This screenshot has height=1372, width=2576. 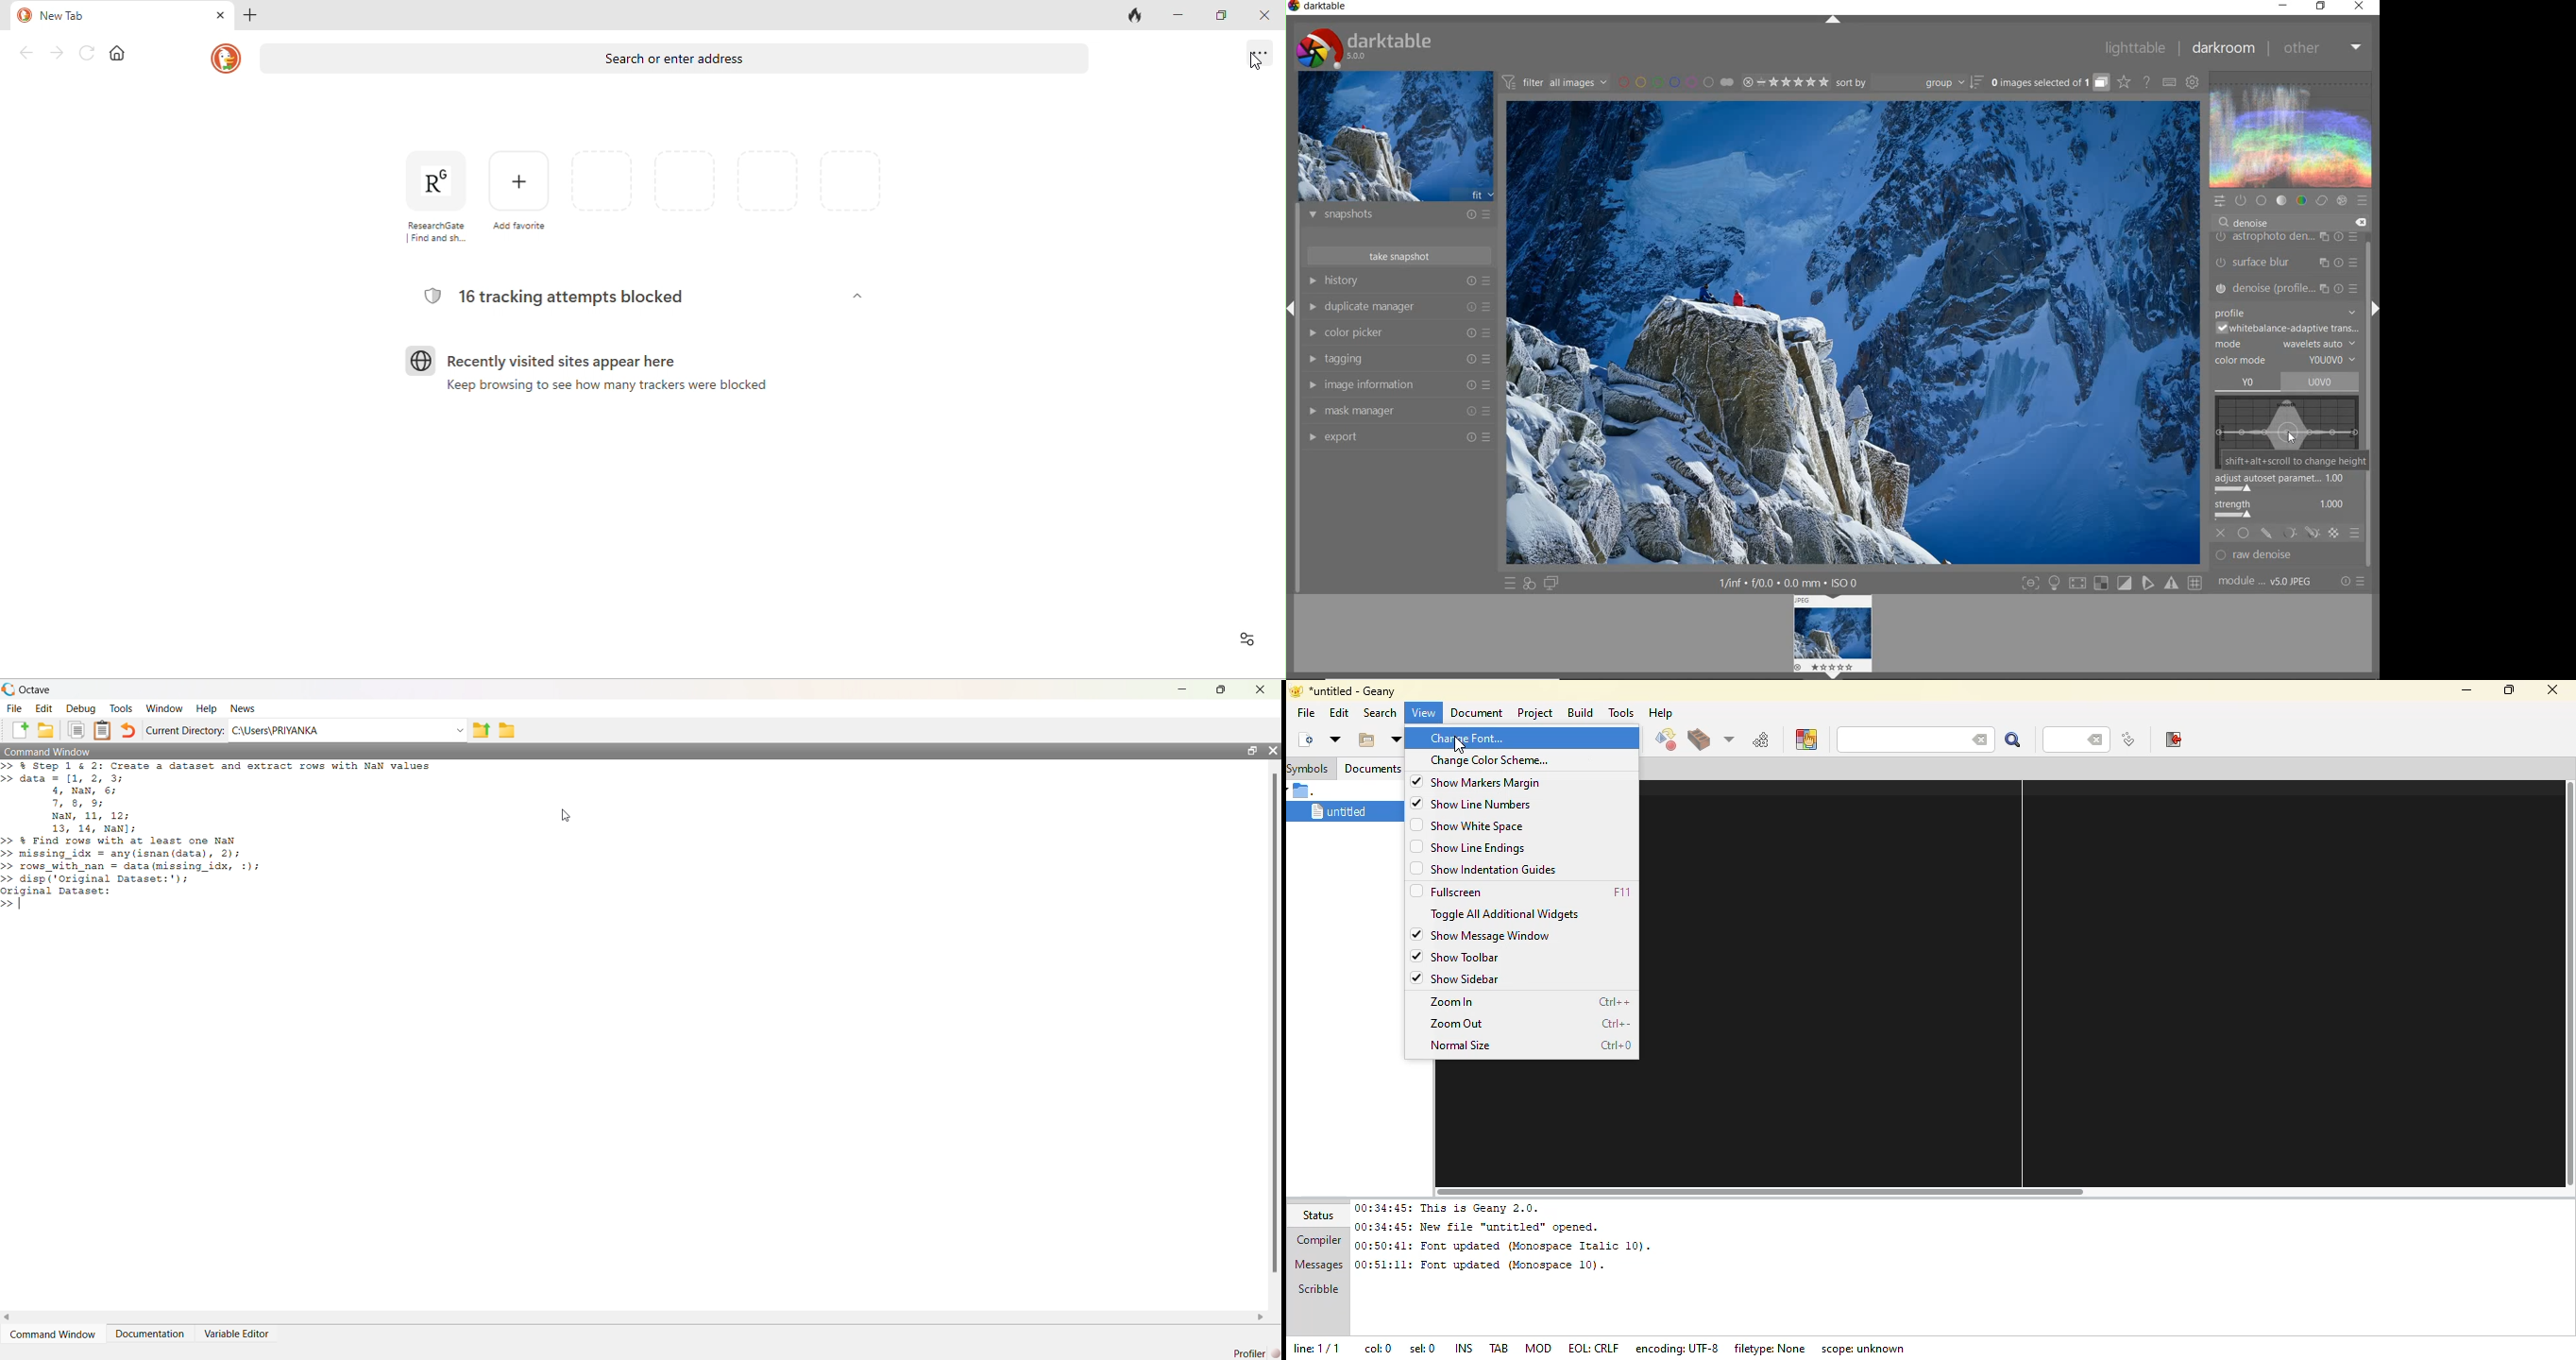 I want to click on sel: 0, so click(x=1420, y=1349).